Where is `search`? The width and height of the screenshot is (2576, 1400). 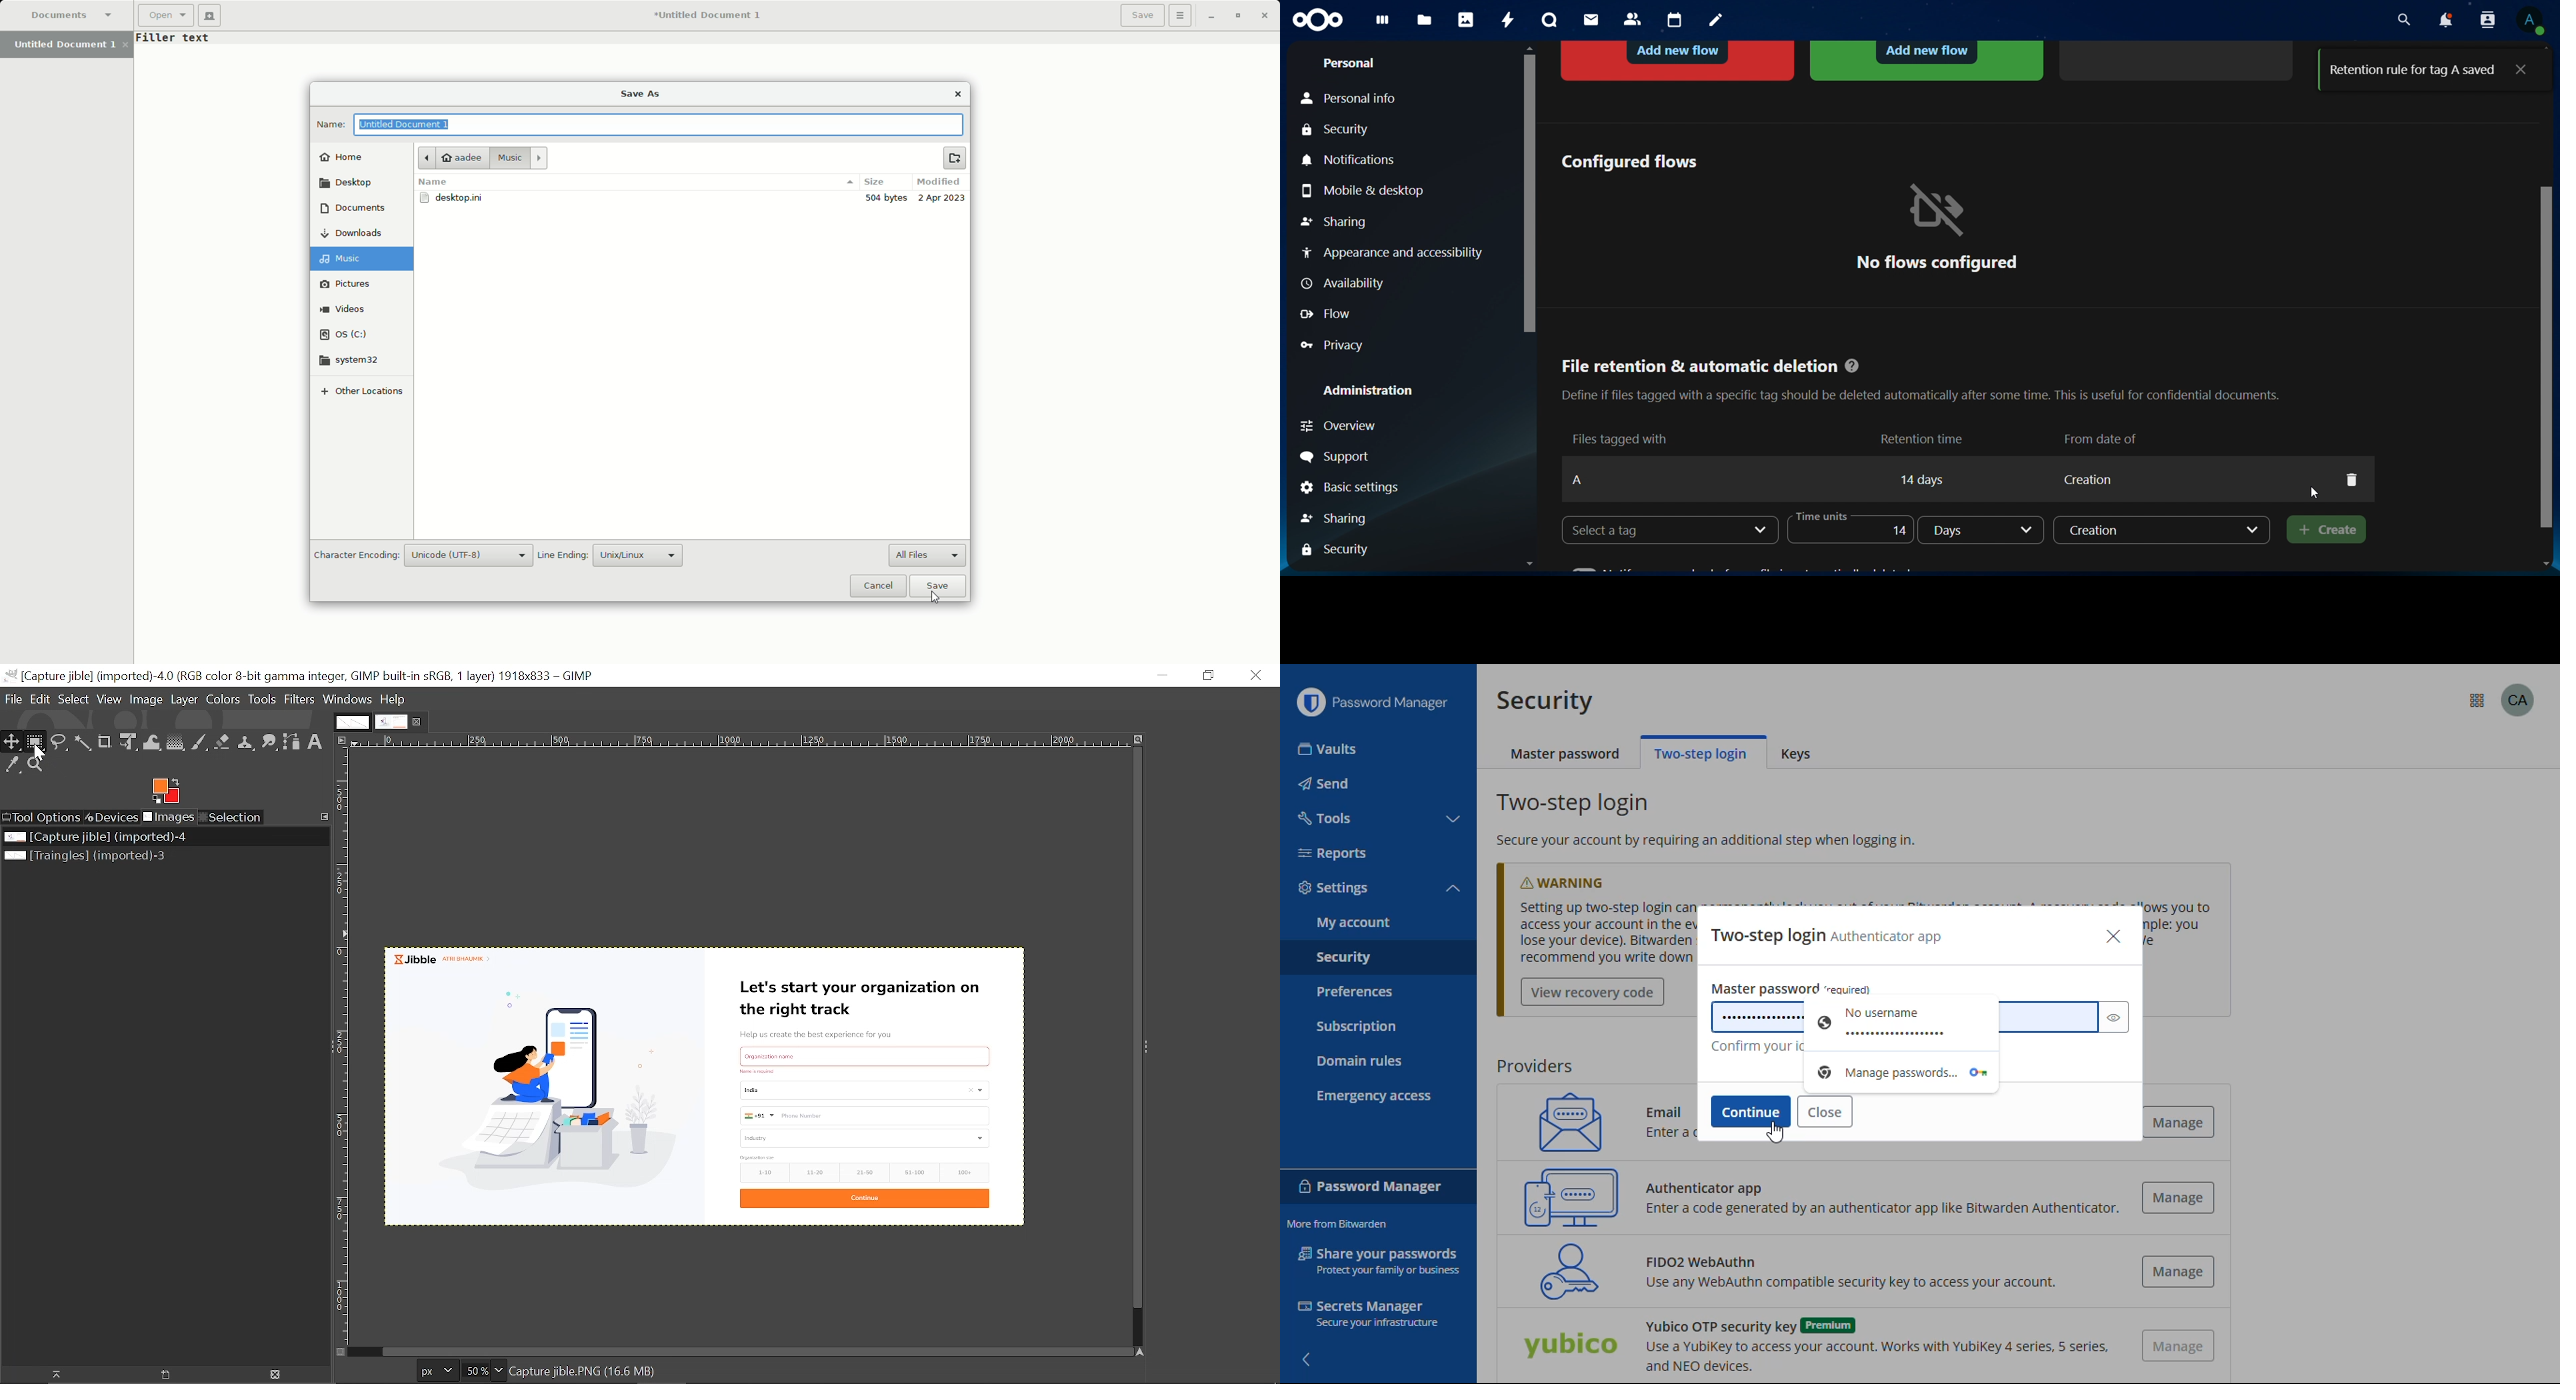 search is located at coordinates (2401, 20).